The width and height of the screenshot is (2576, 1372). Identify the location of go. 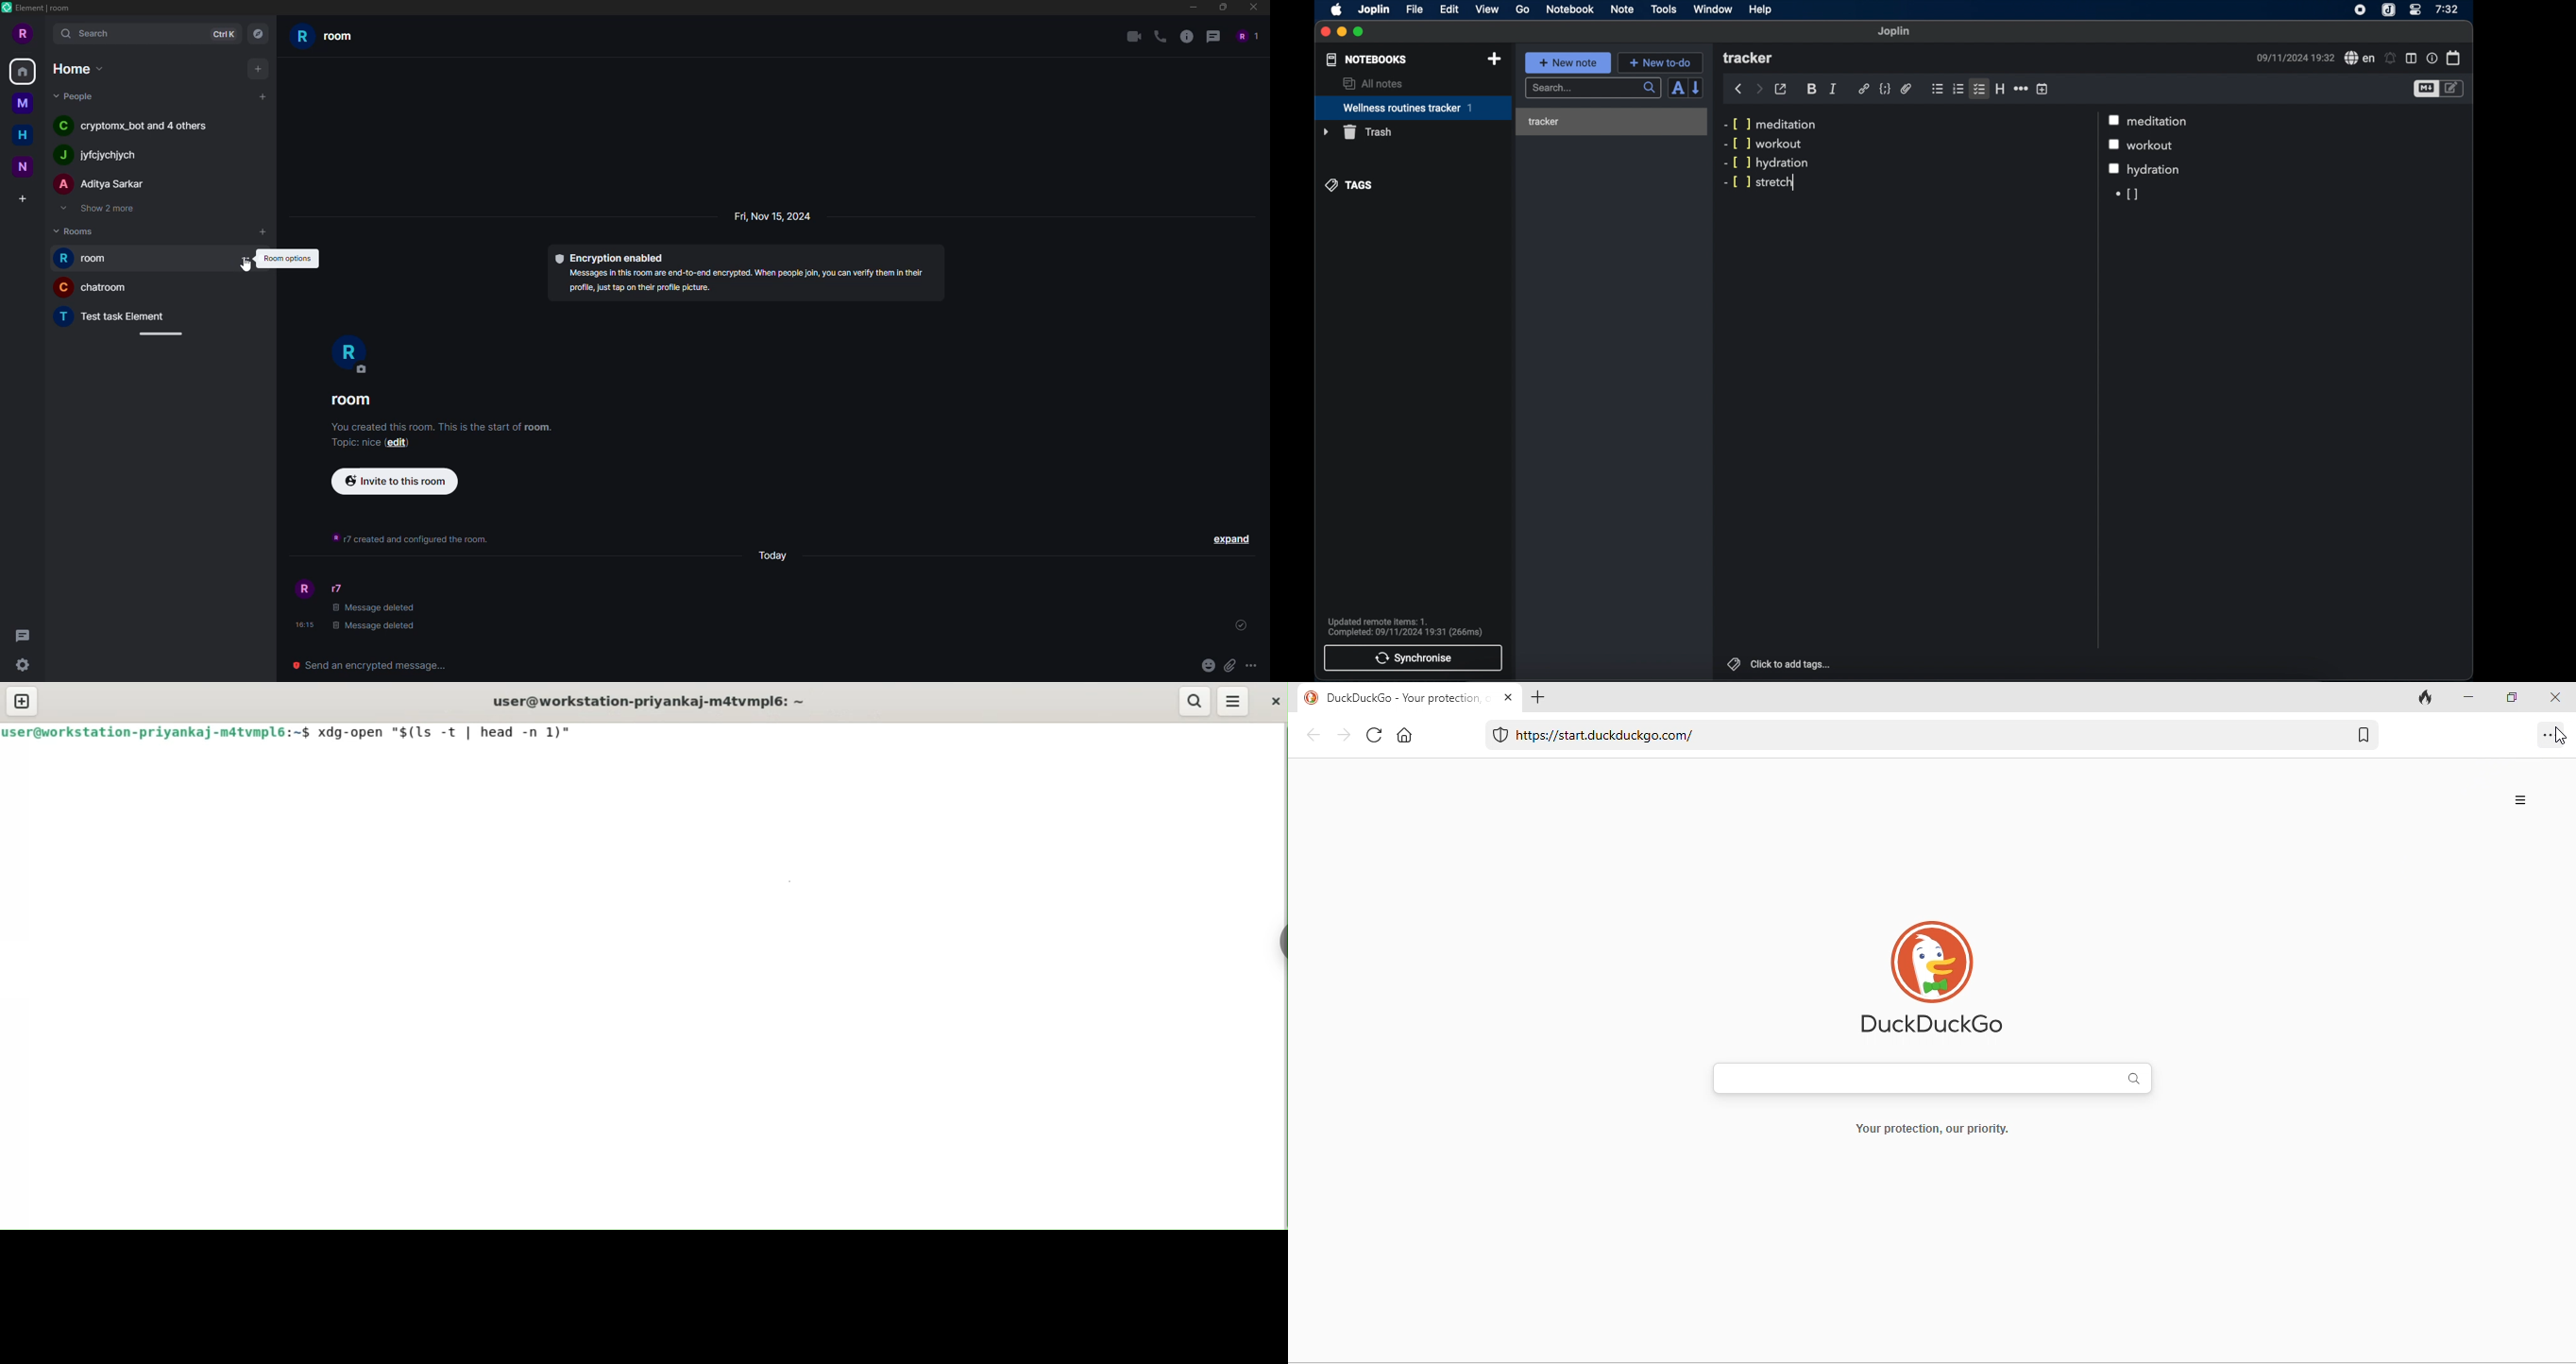
(1523, 9).